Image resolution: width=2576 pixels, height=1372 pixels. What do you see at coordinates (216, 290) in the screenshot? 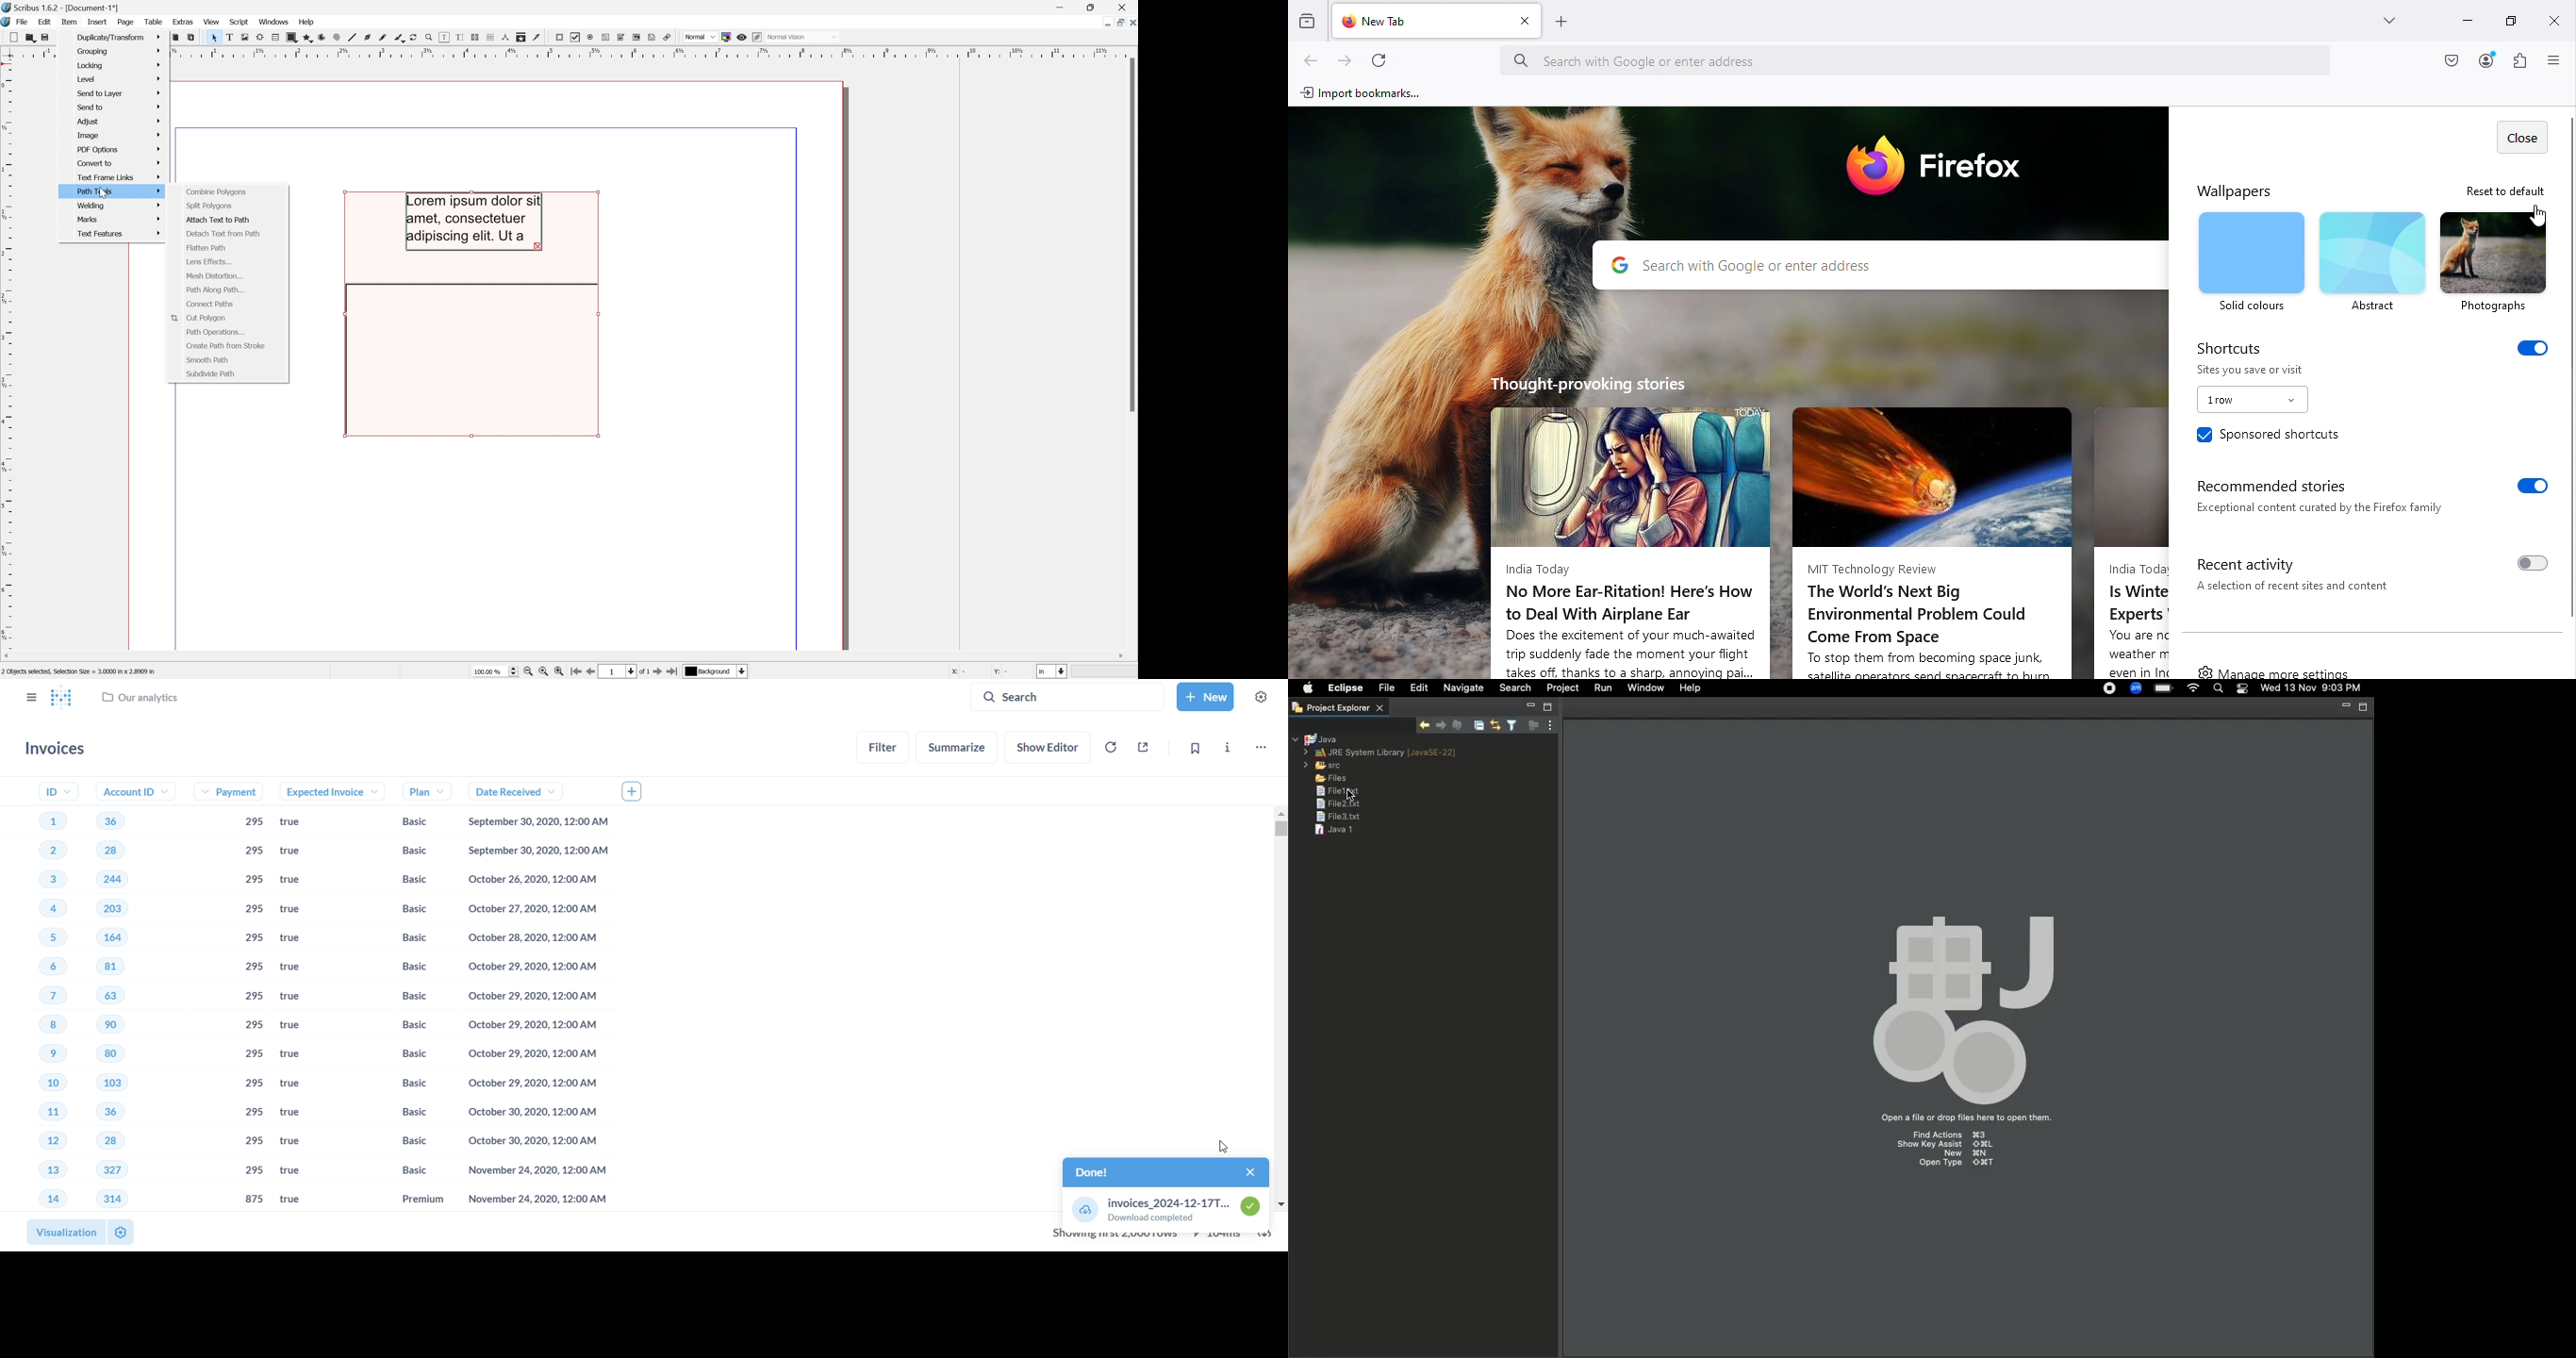
I see `Path along path` at bounding box center [216, 290].